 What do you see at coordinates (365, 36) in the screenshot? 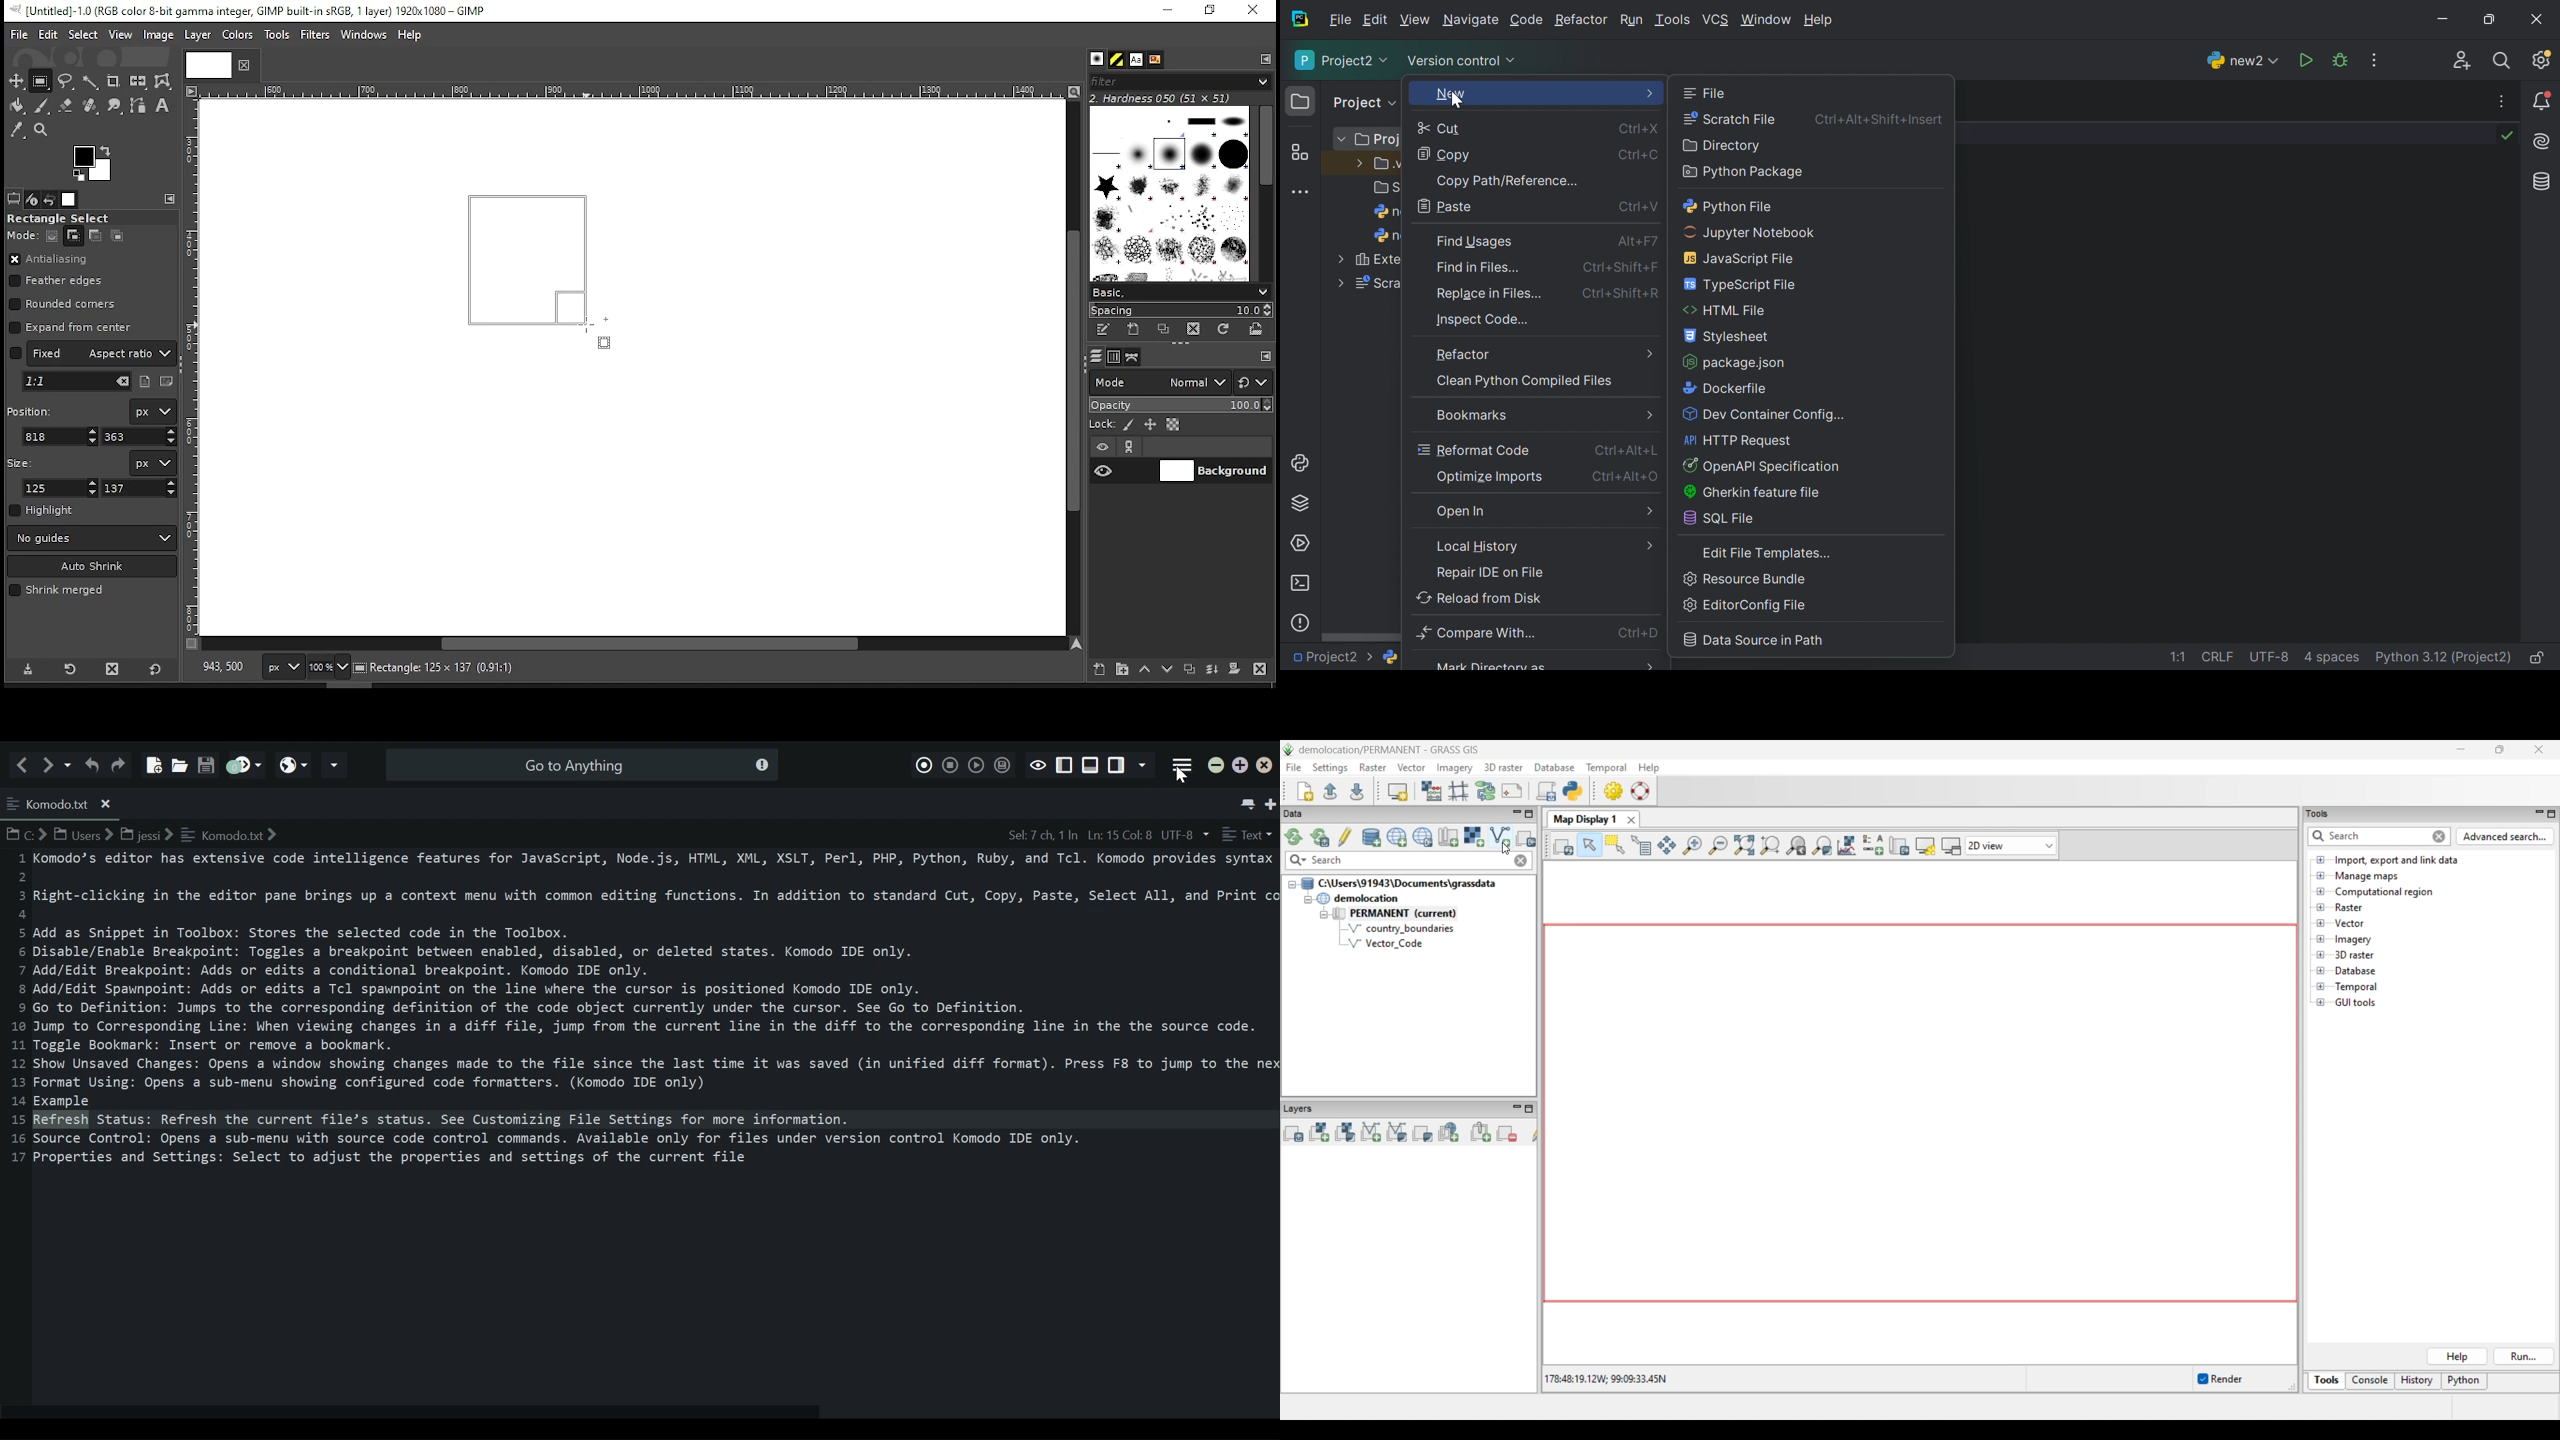
I see `windows` at bounding box center [365, 36].